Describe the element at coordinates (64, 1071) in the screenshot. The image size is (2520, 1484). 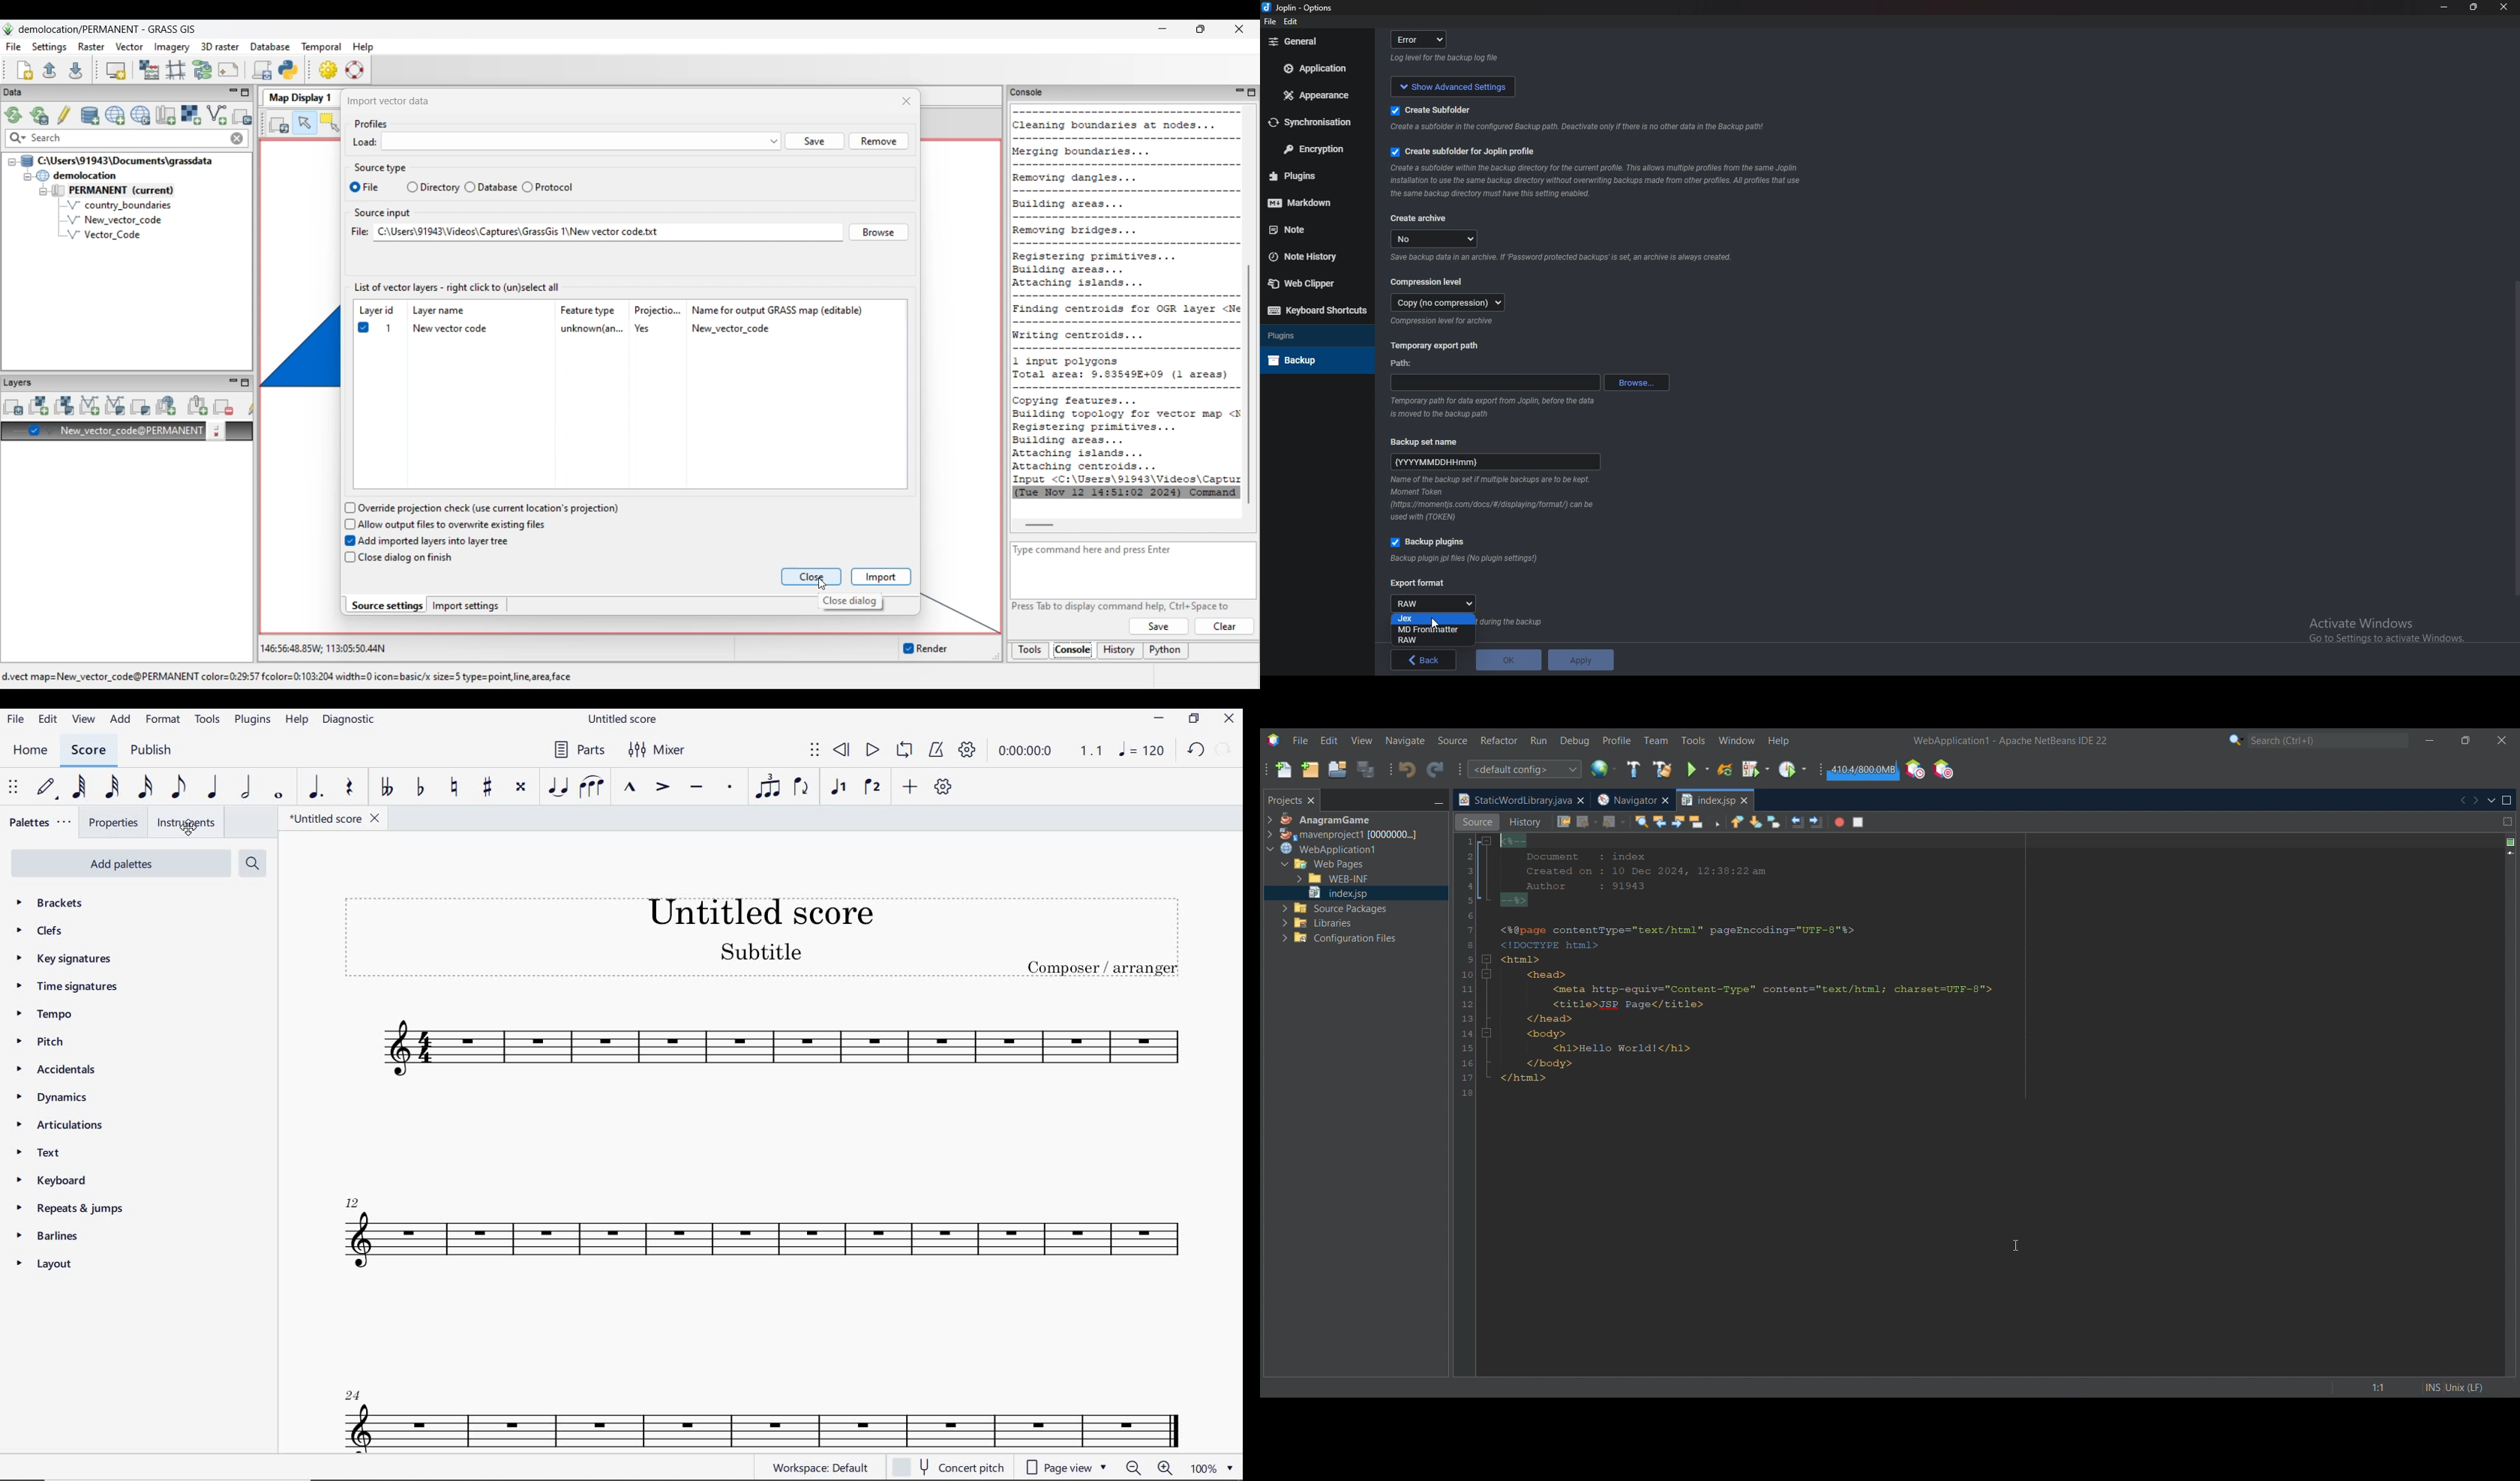
I see `accidentals` at that location.